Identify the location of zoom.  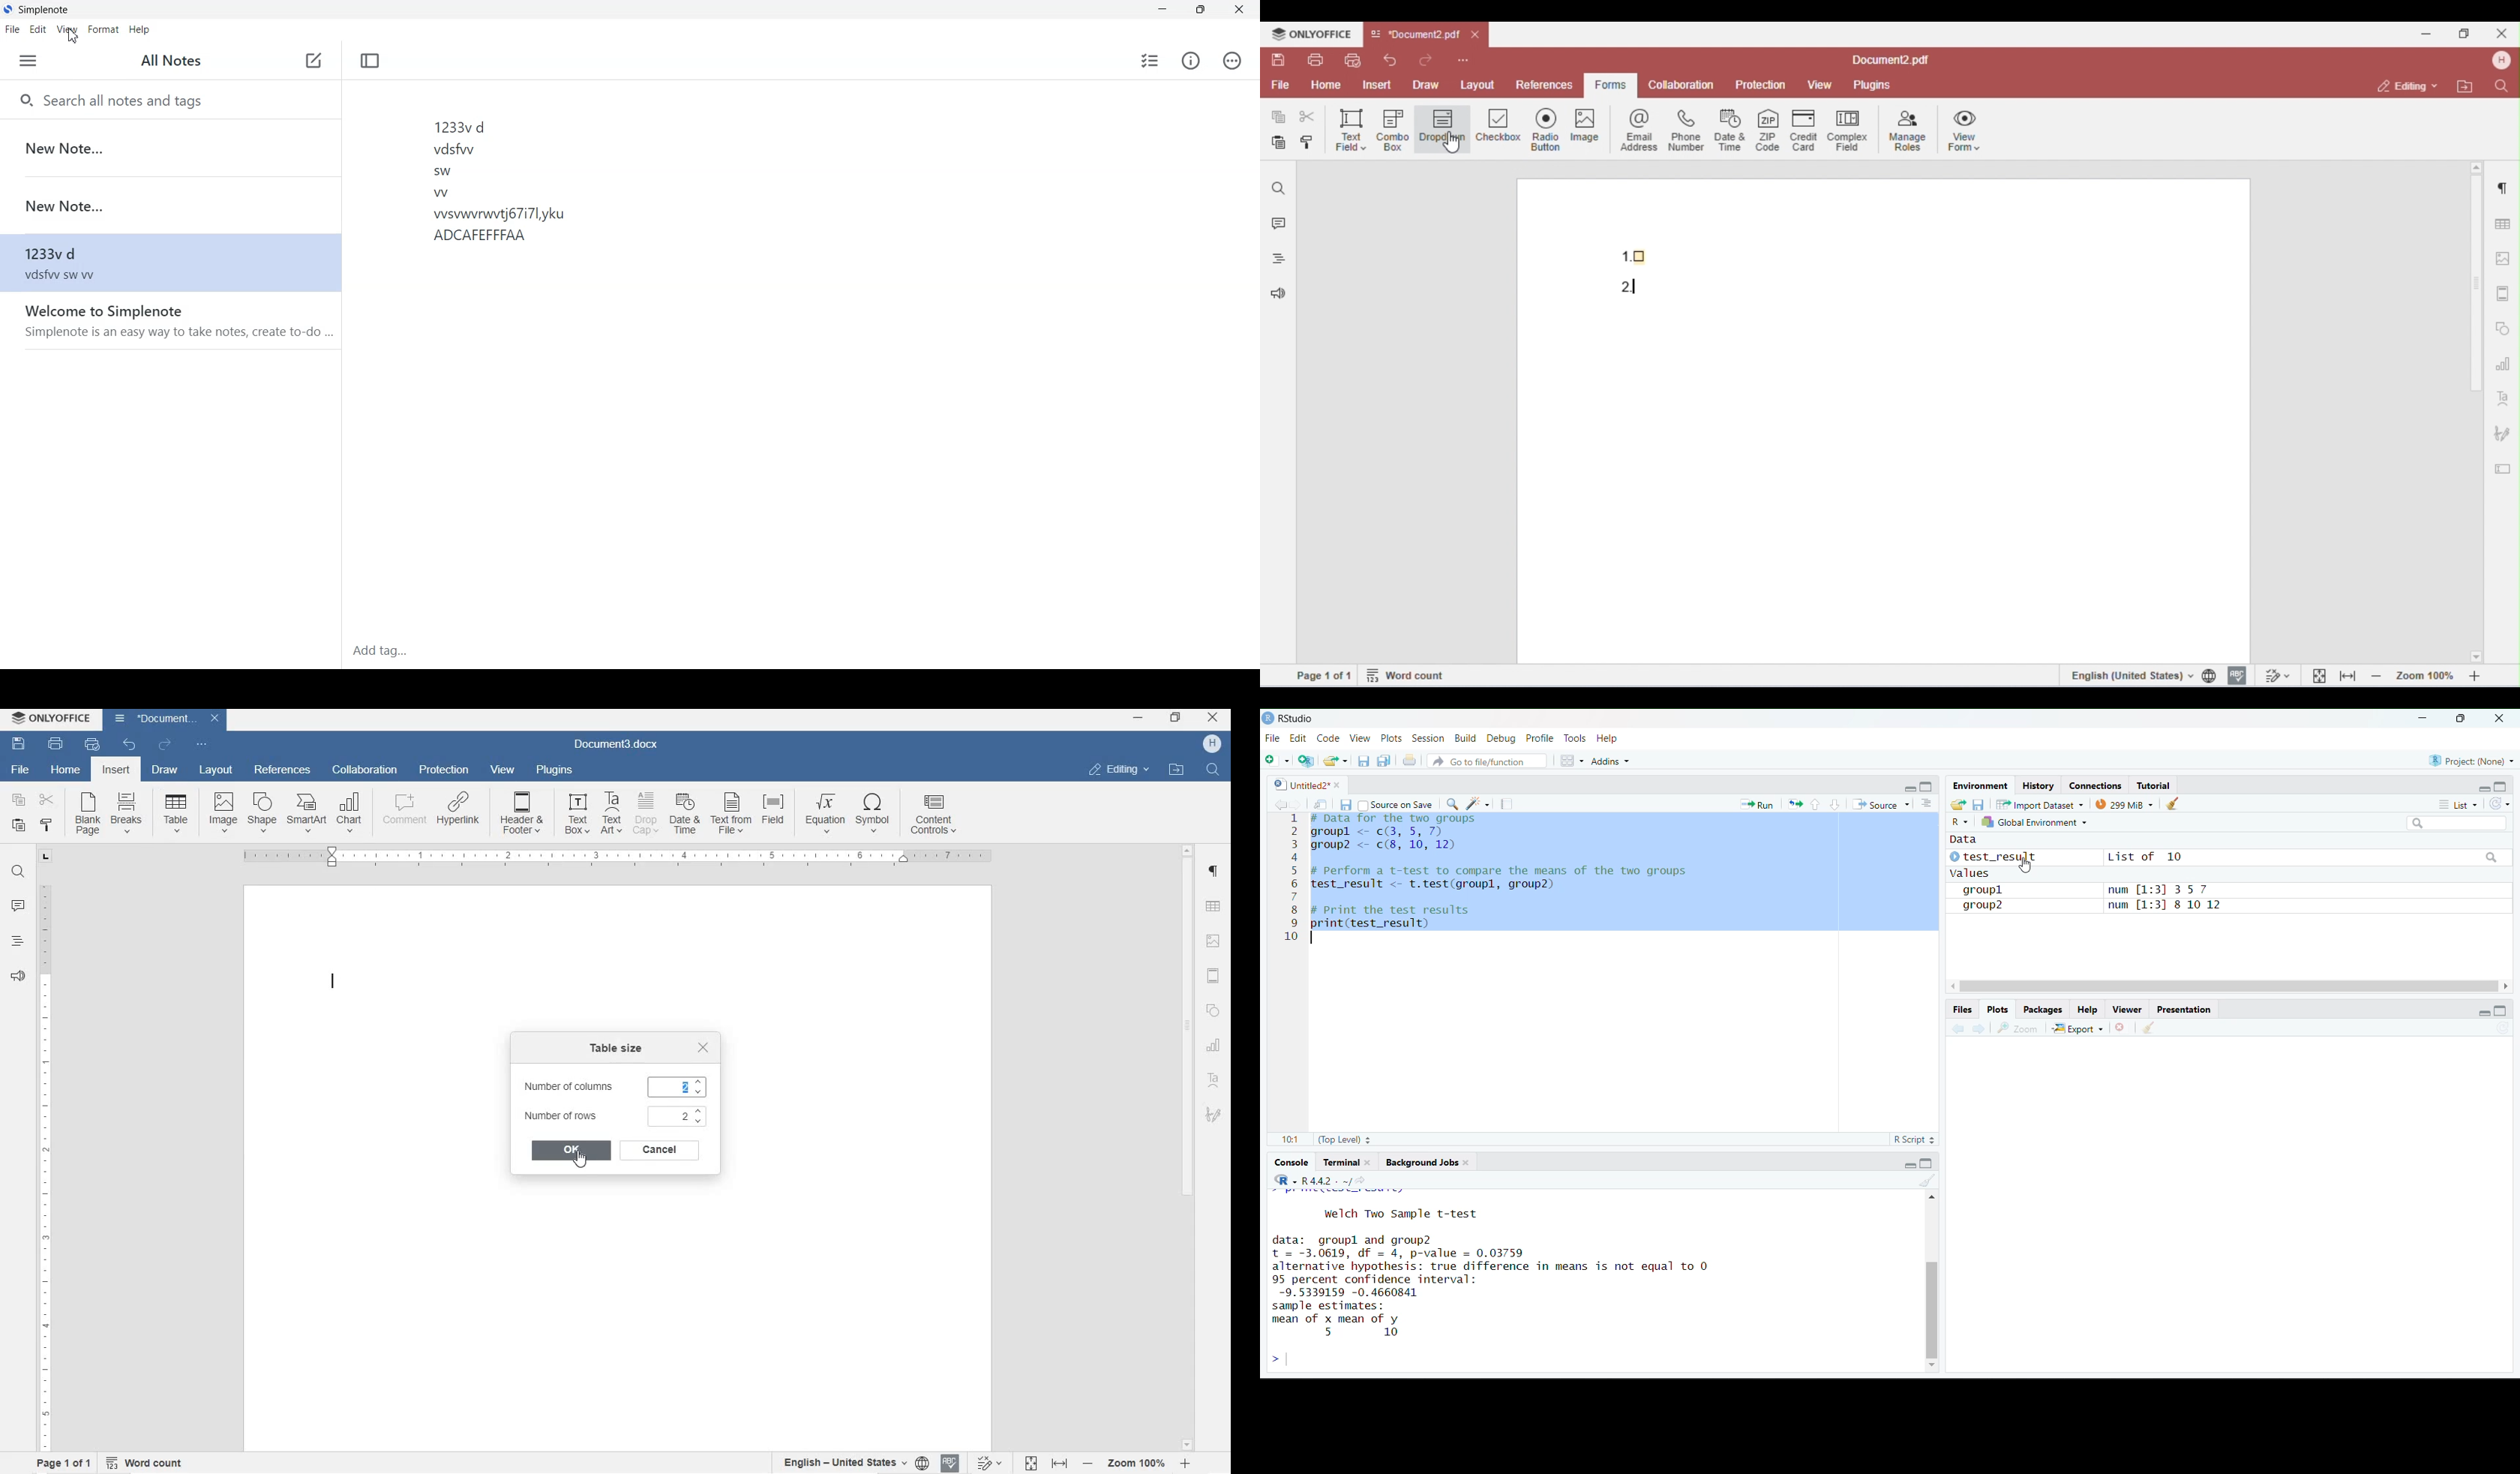
(2016, 1027).